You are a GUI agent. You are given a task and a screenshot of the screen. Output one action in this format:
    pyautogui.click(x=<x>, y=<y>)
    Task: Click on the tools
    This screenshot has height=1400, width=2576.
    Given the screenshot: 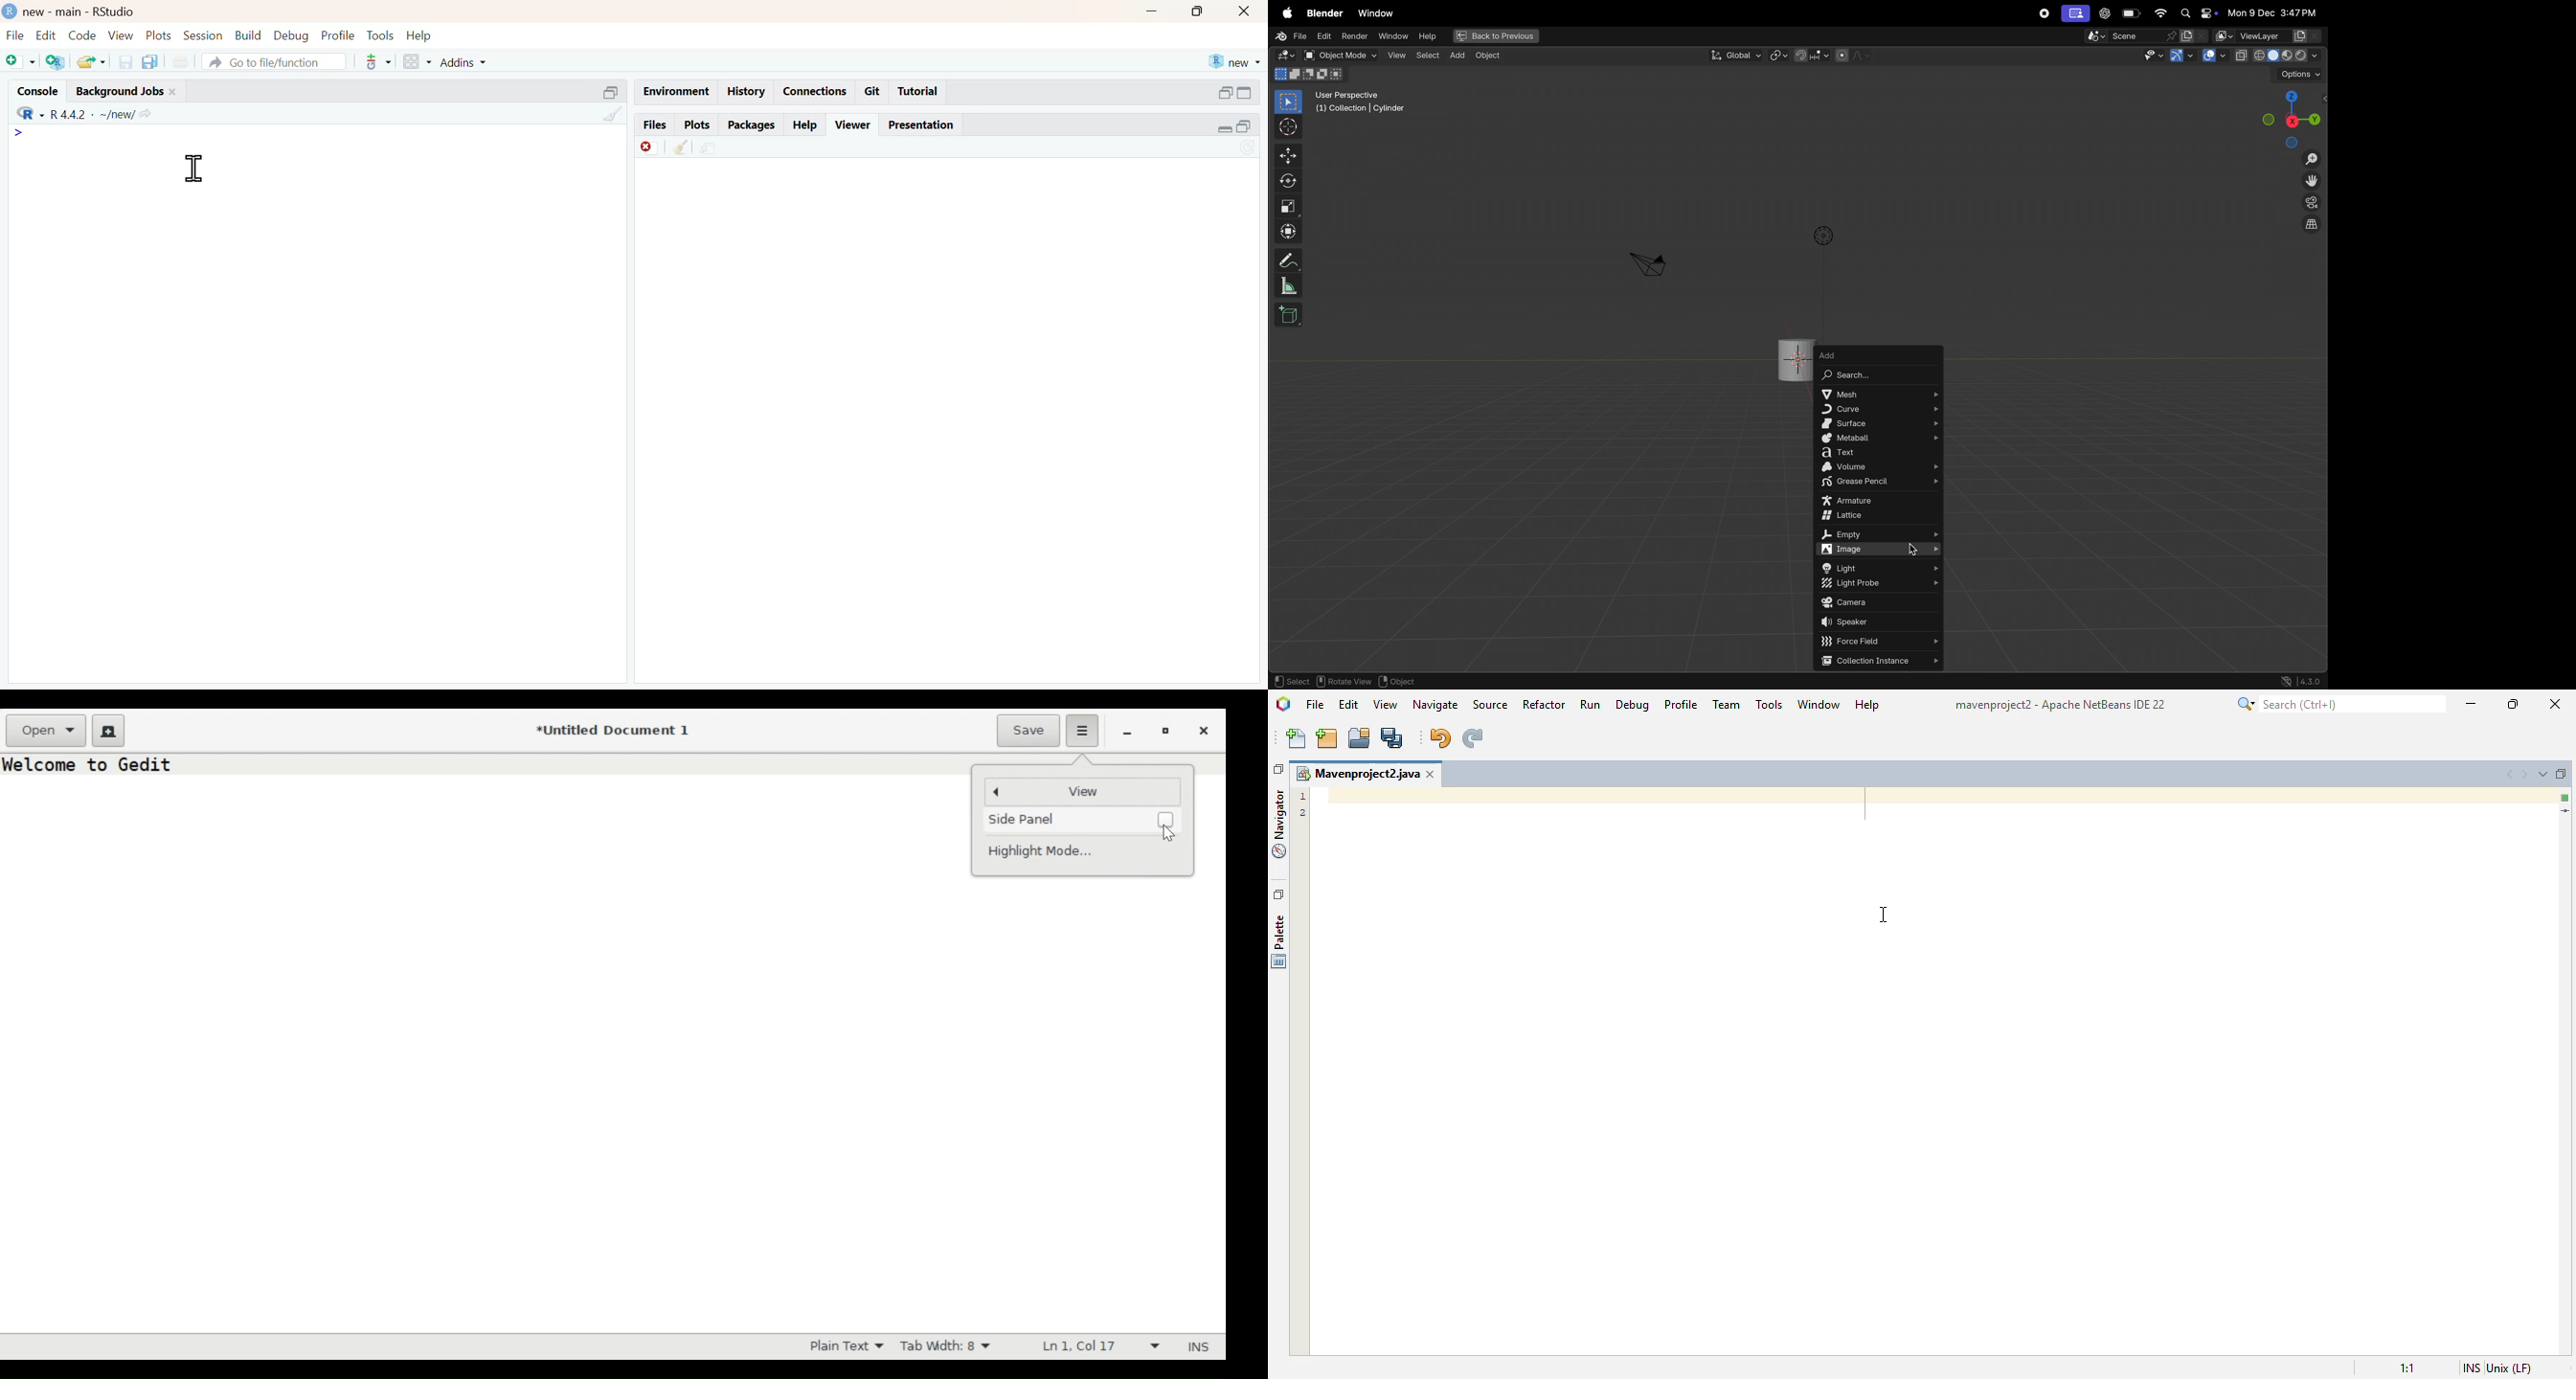 What is the action you would take?
    pyautogui.click(x=379, y=61)
    